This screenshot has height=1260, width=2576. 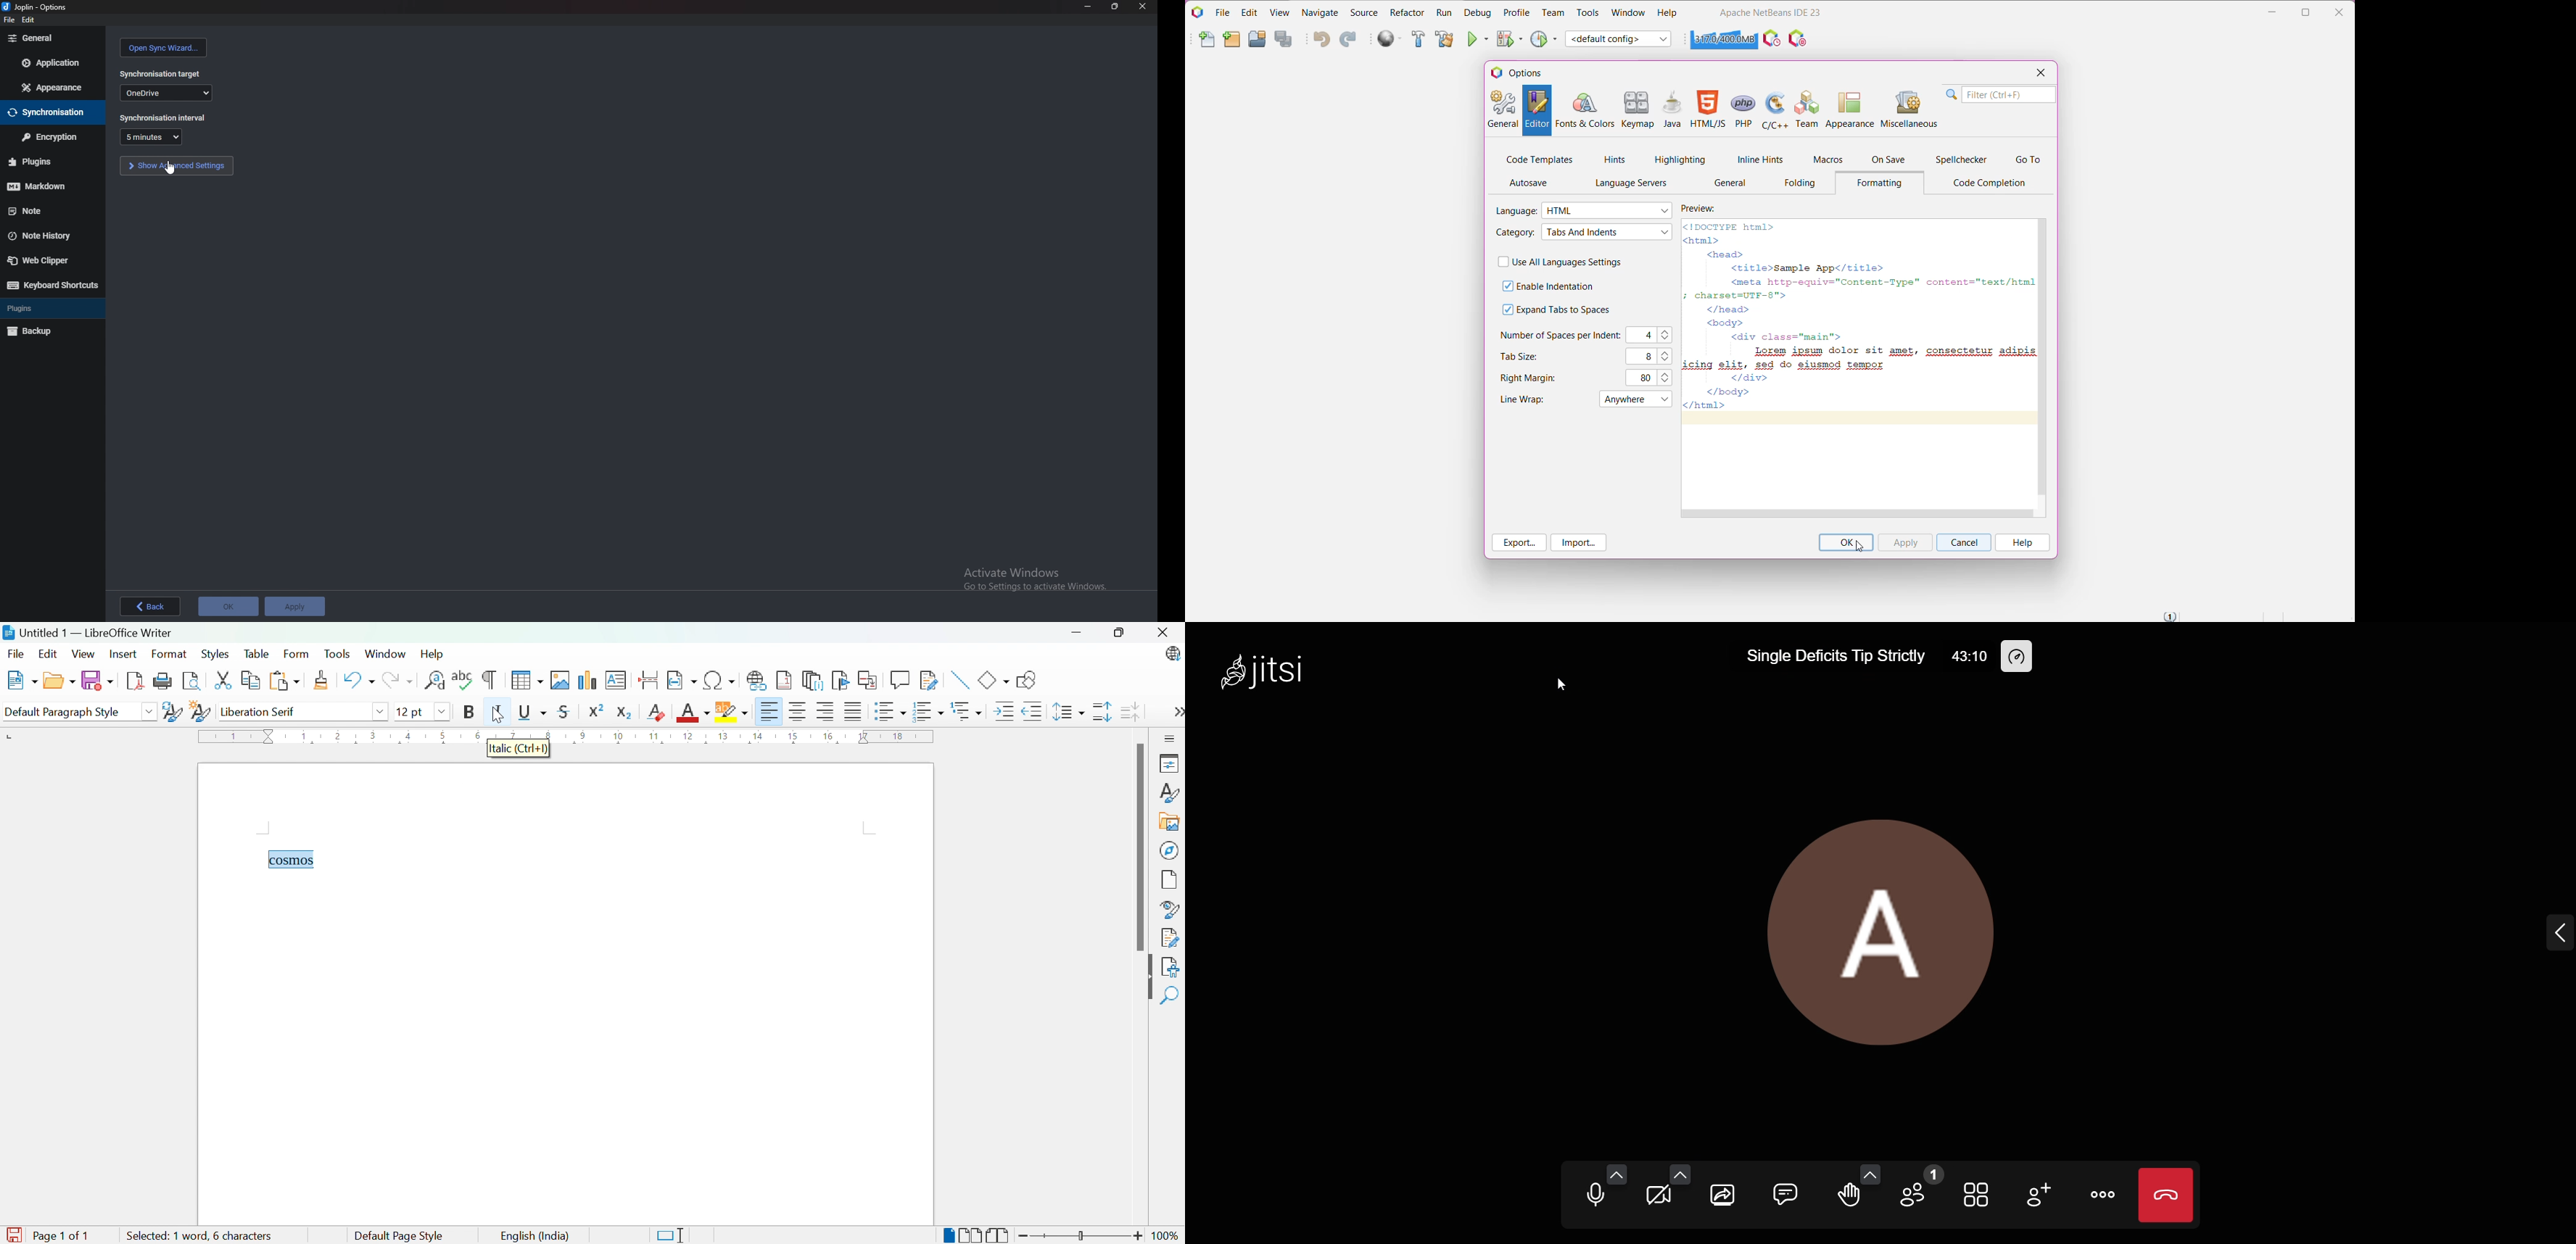 I want to click on markdown, so click(x=46, y=187).